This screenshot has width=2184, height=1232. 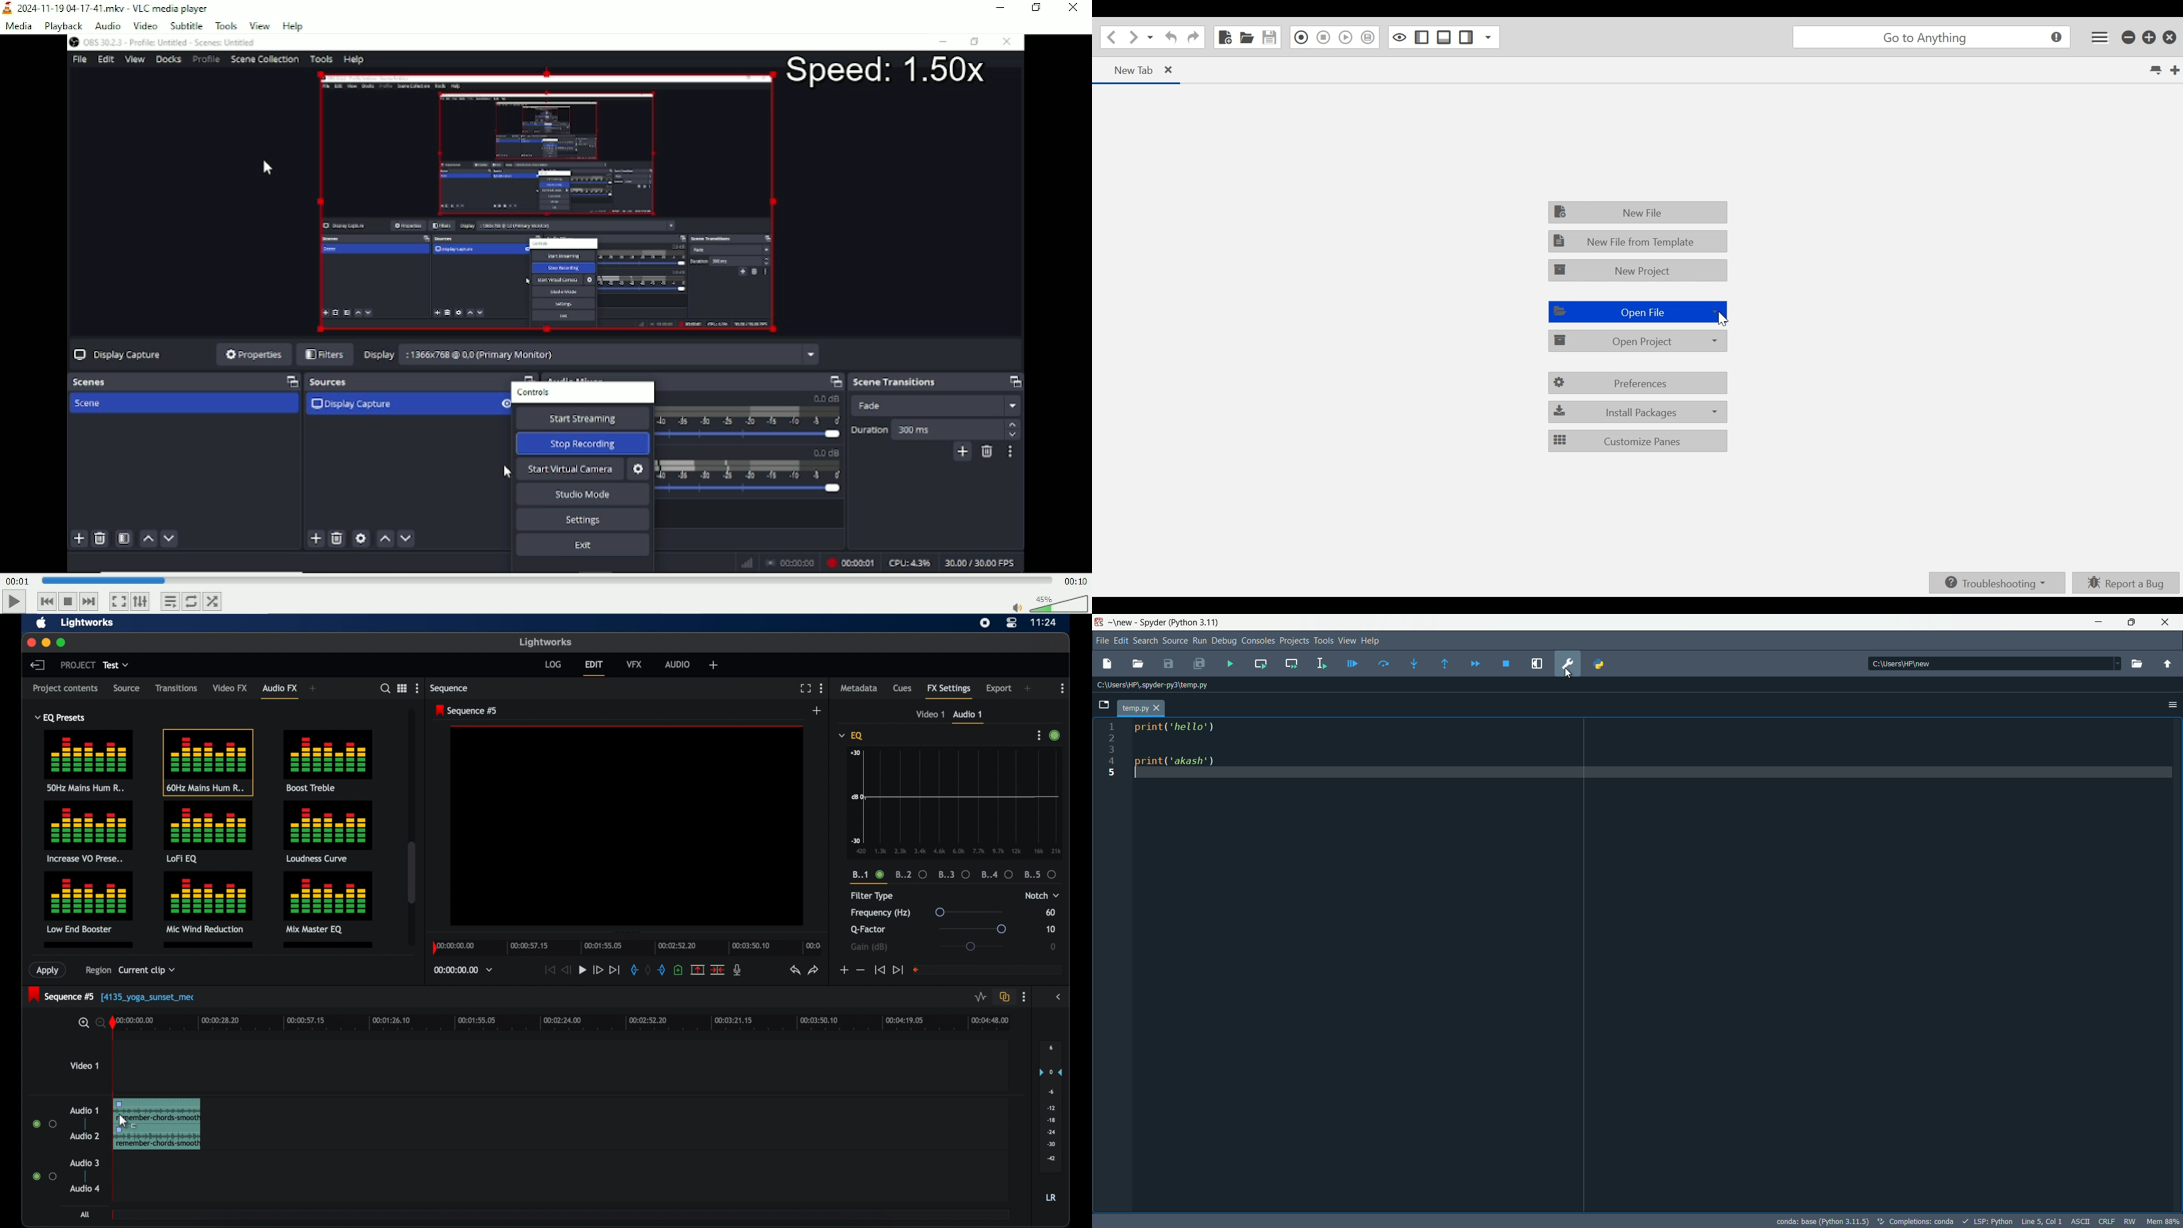 What do you see at coordinates (1292, 662) in the screenshot?
I see `run current cell and go to next one` at bounding box center [1292, 662].